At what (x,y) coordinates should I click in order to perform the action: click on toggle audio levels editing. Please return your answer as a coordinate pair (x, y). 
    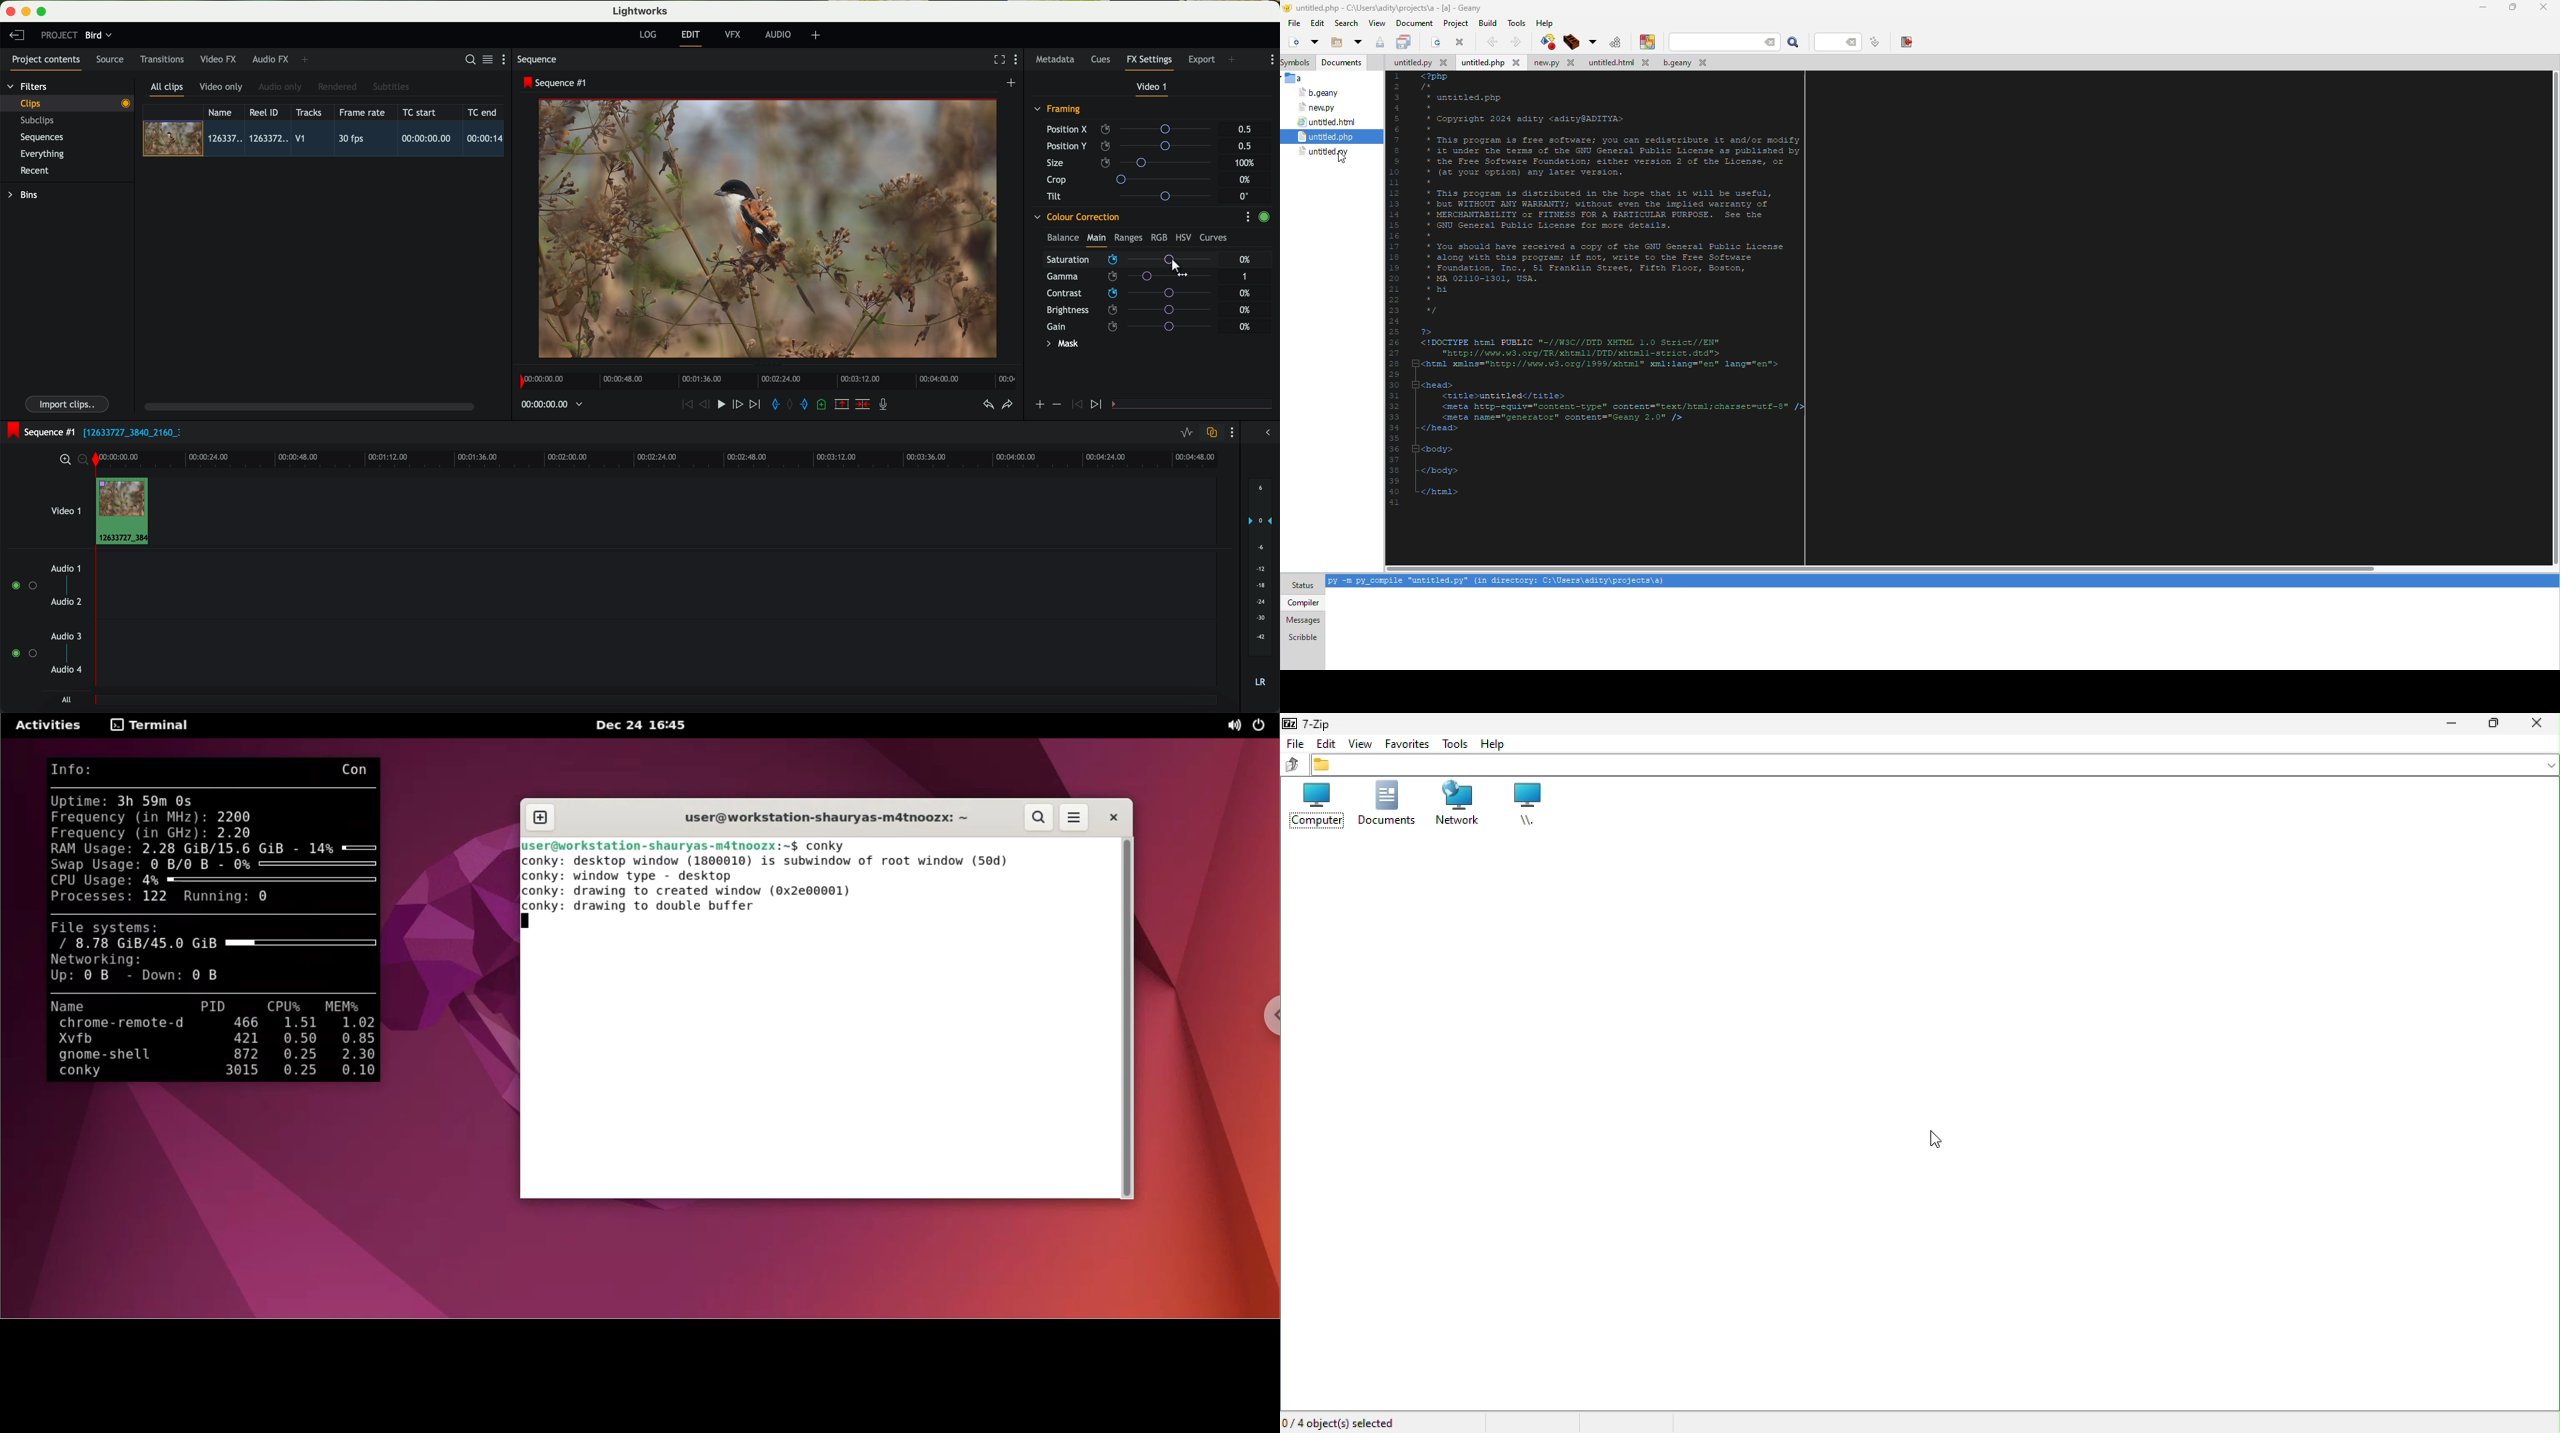
    Looking at the image, I should click on (1186, 434).